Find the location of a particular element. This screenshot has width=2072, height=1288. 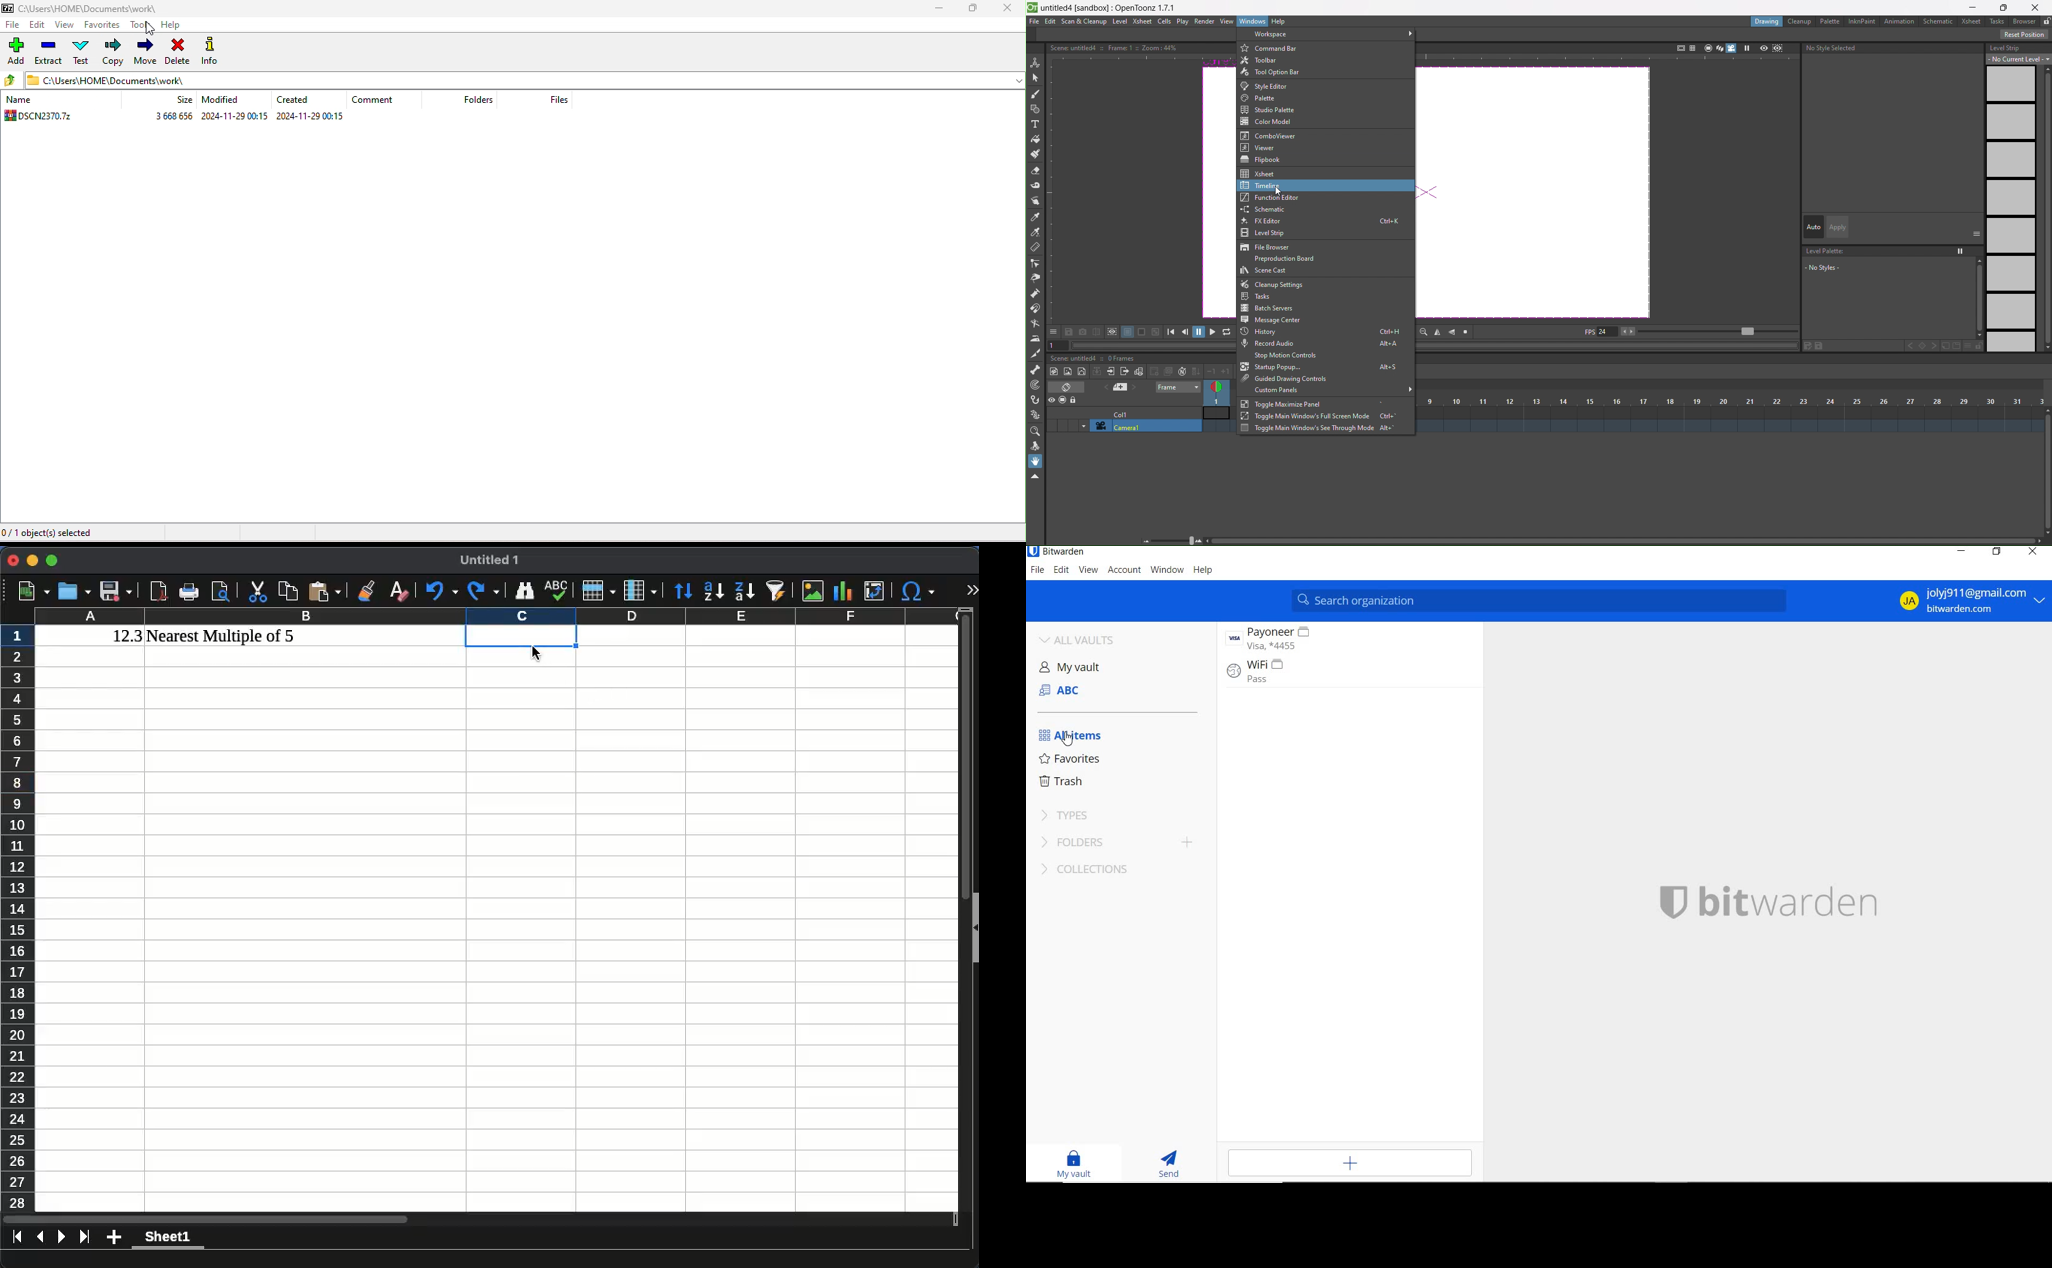

file is located at coordinates (1035, 21).